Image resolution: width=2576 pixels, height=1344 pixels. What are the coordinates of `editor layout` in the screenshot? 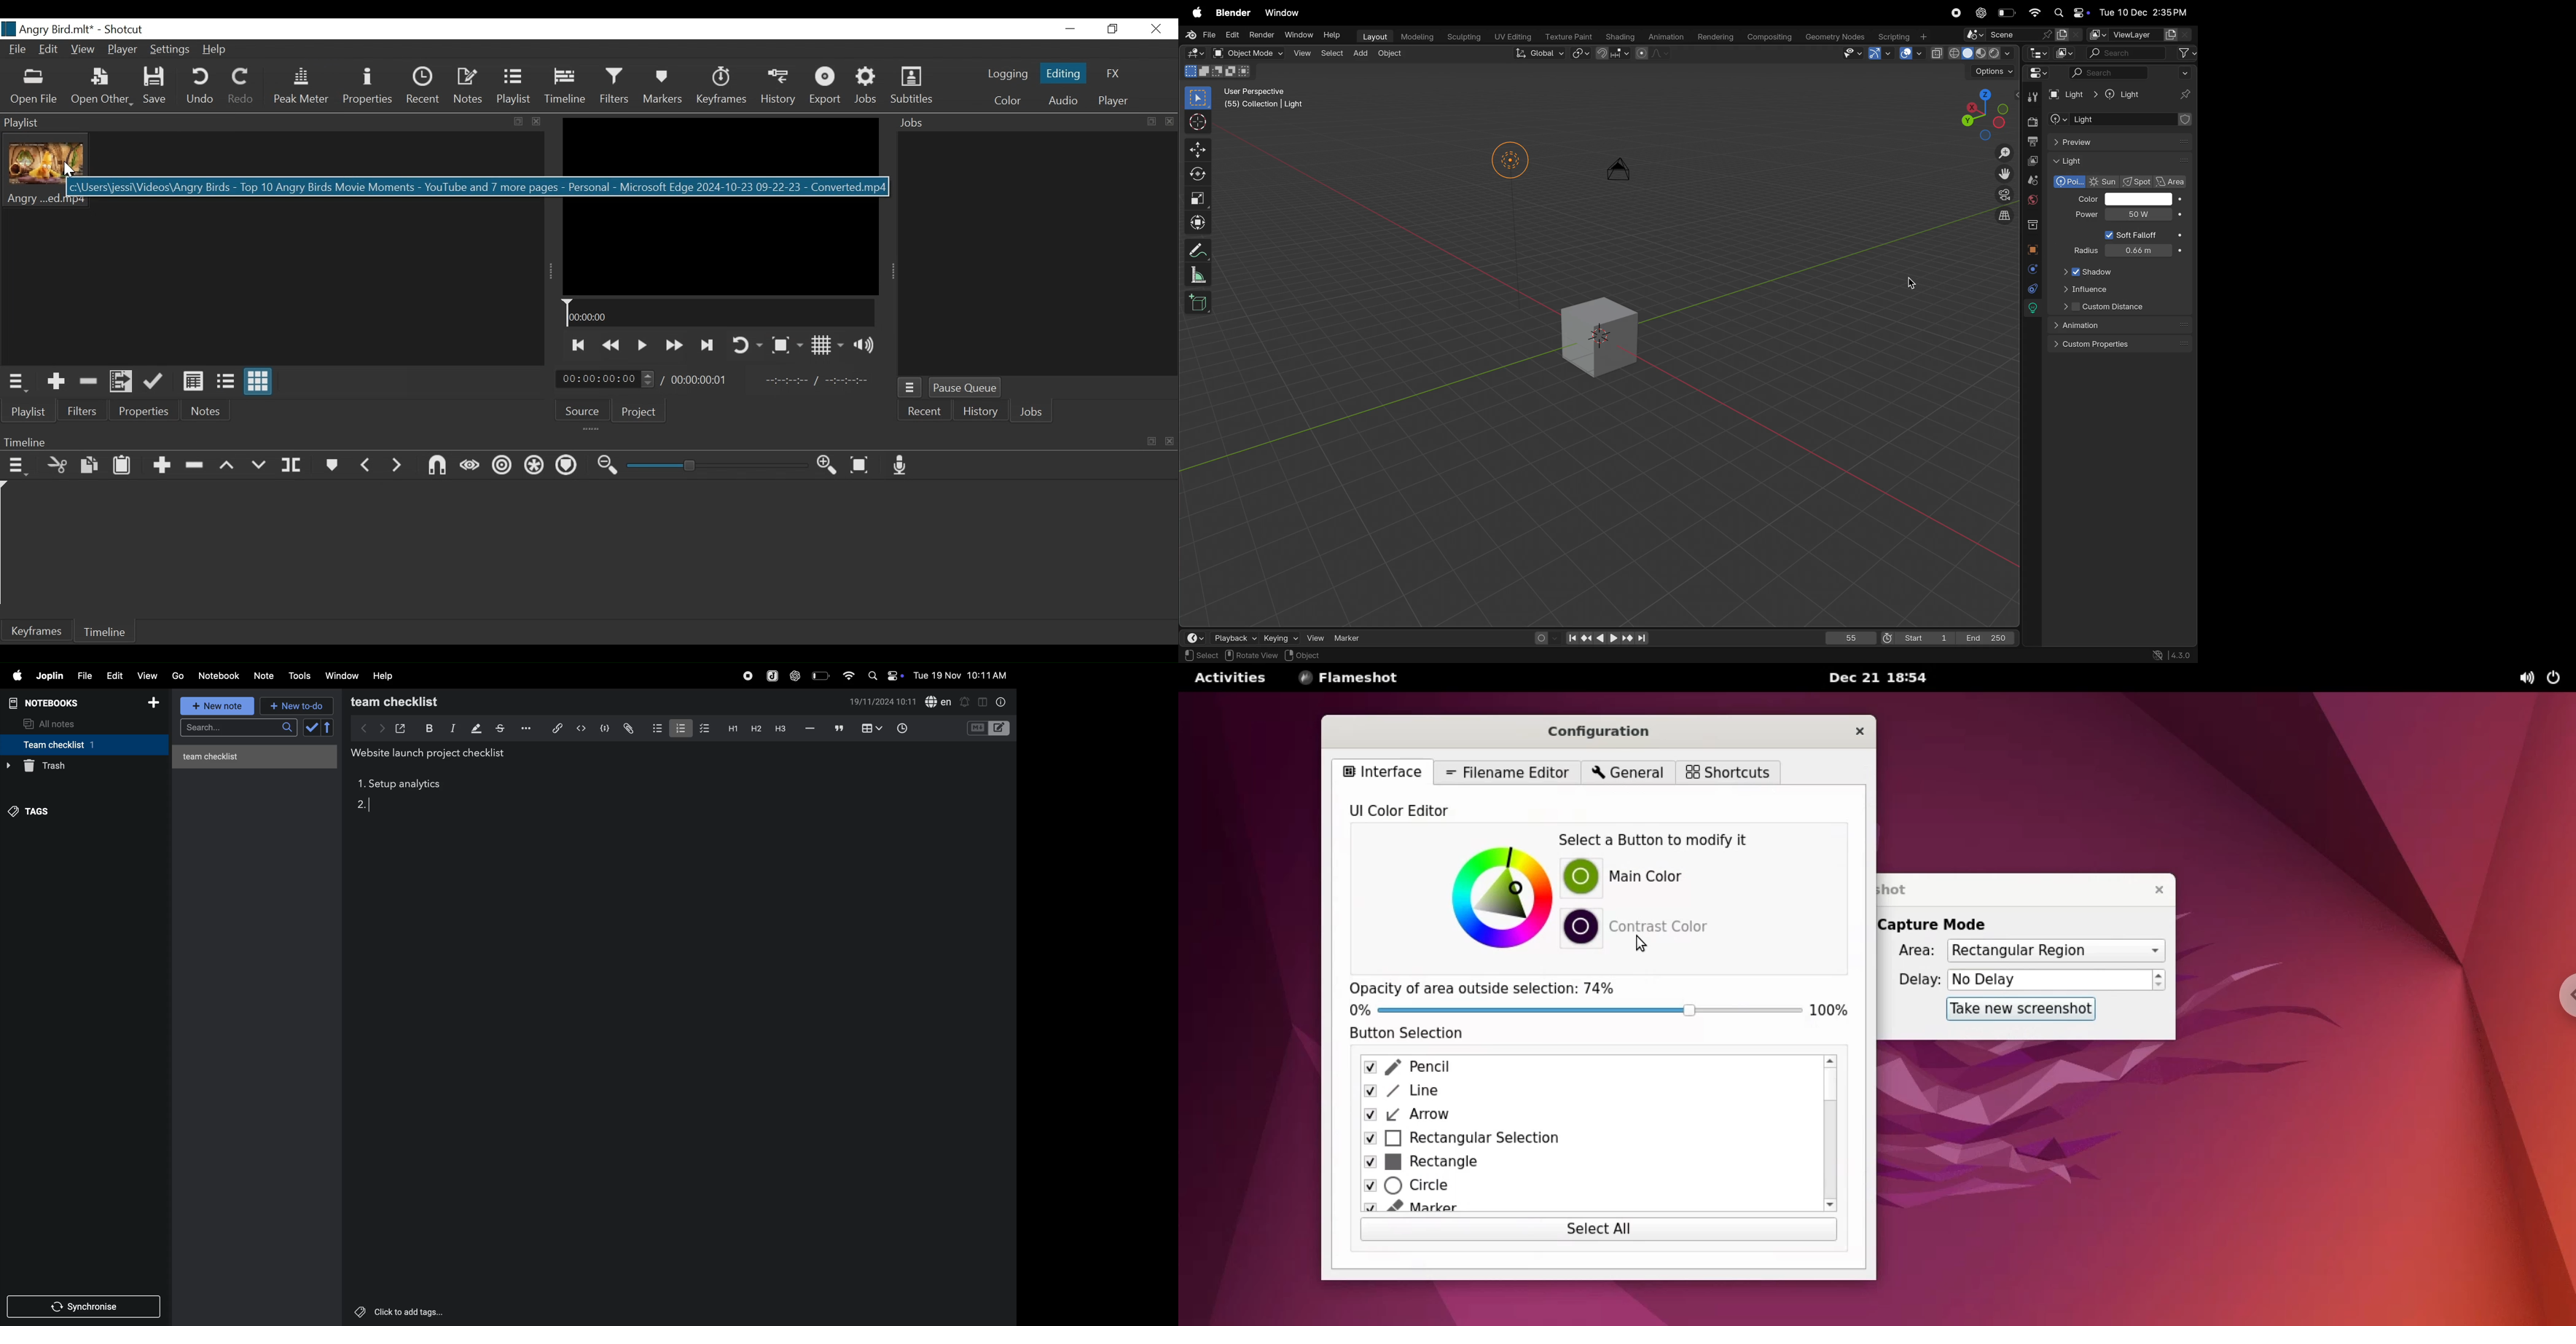 It's located at (1001, 727).